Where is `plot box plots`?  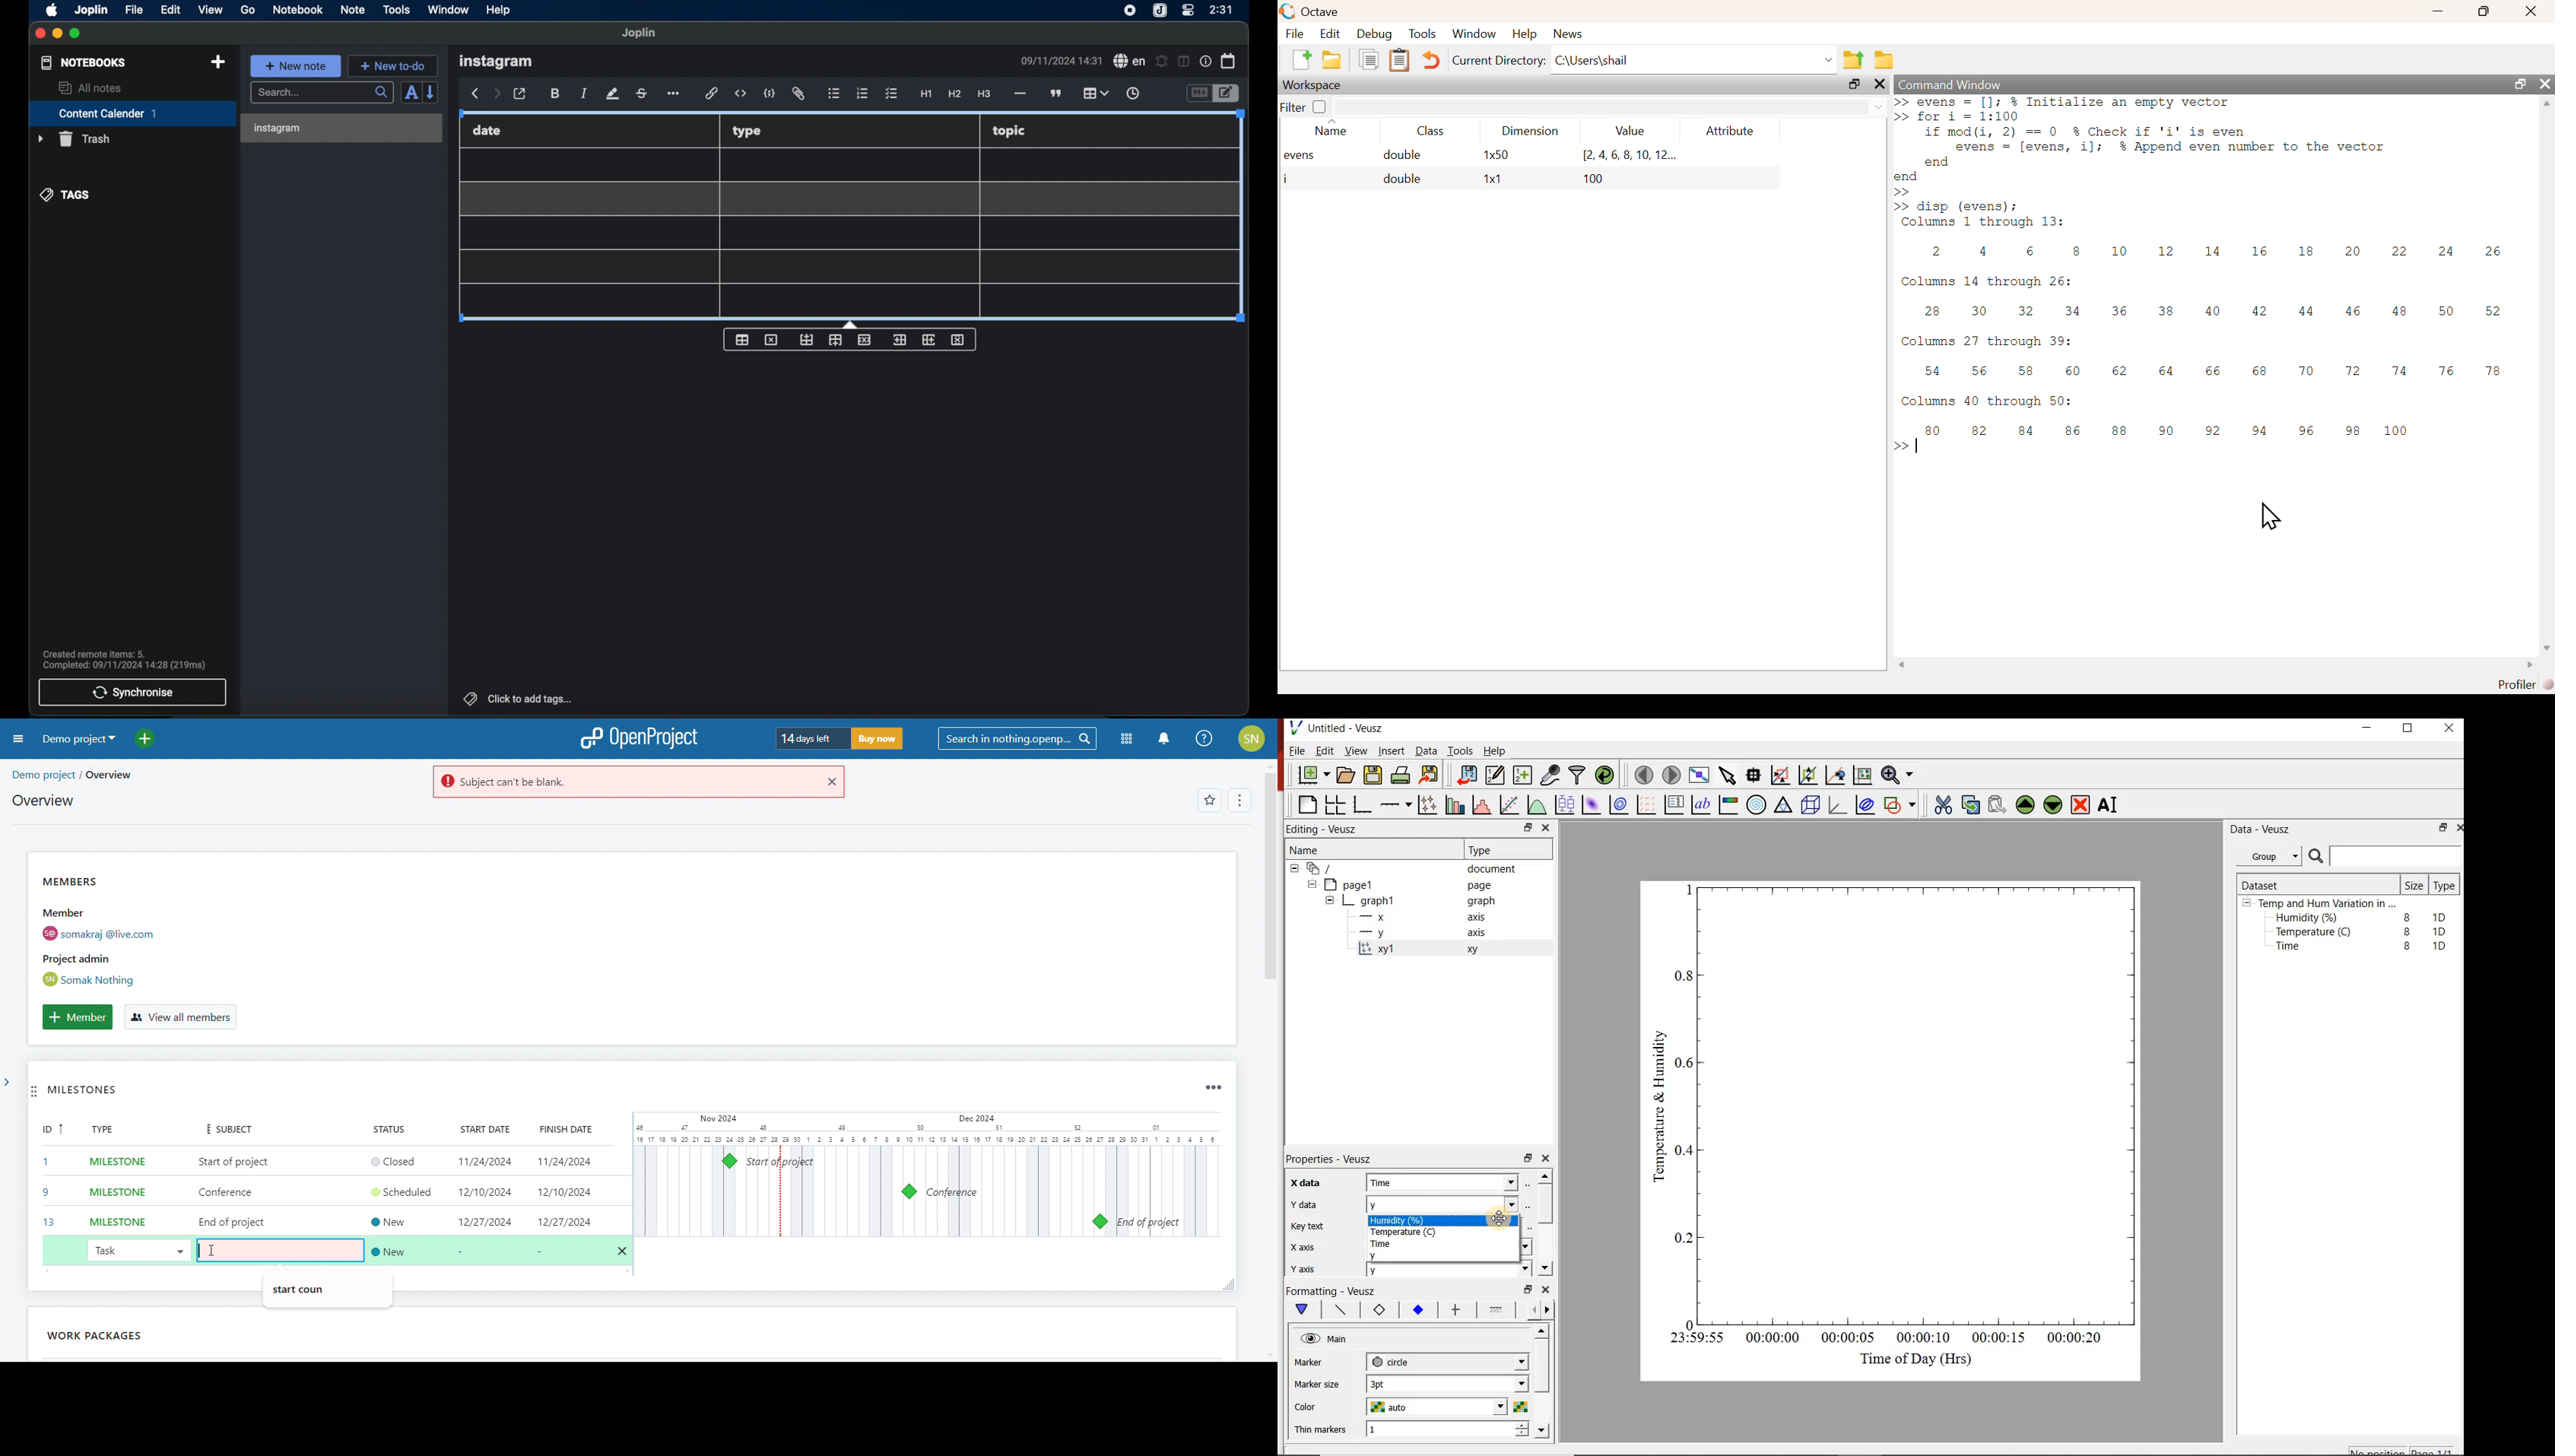 plot box plots is located at coordinates (1565, 805).